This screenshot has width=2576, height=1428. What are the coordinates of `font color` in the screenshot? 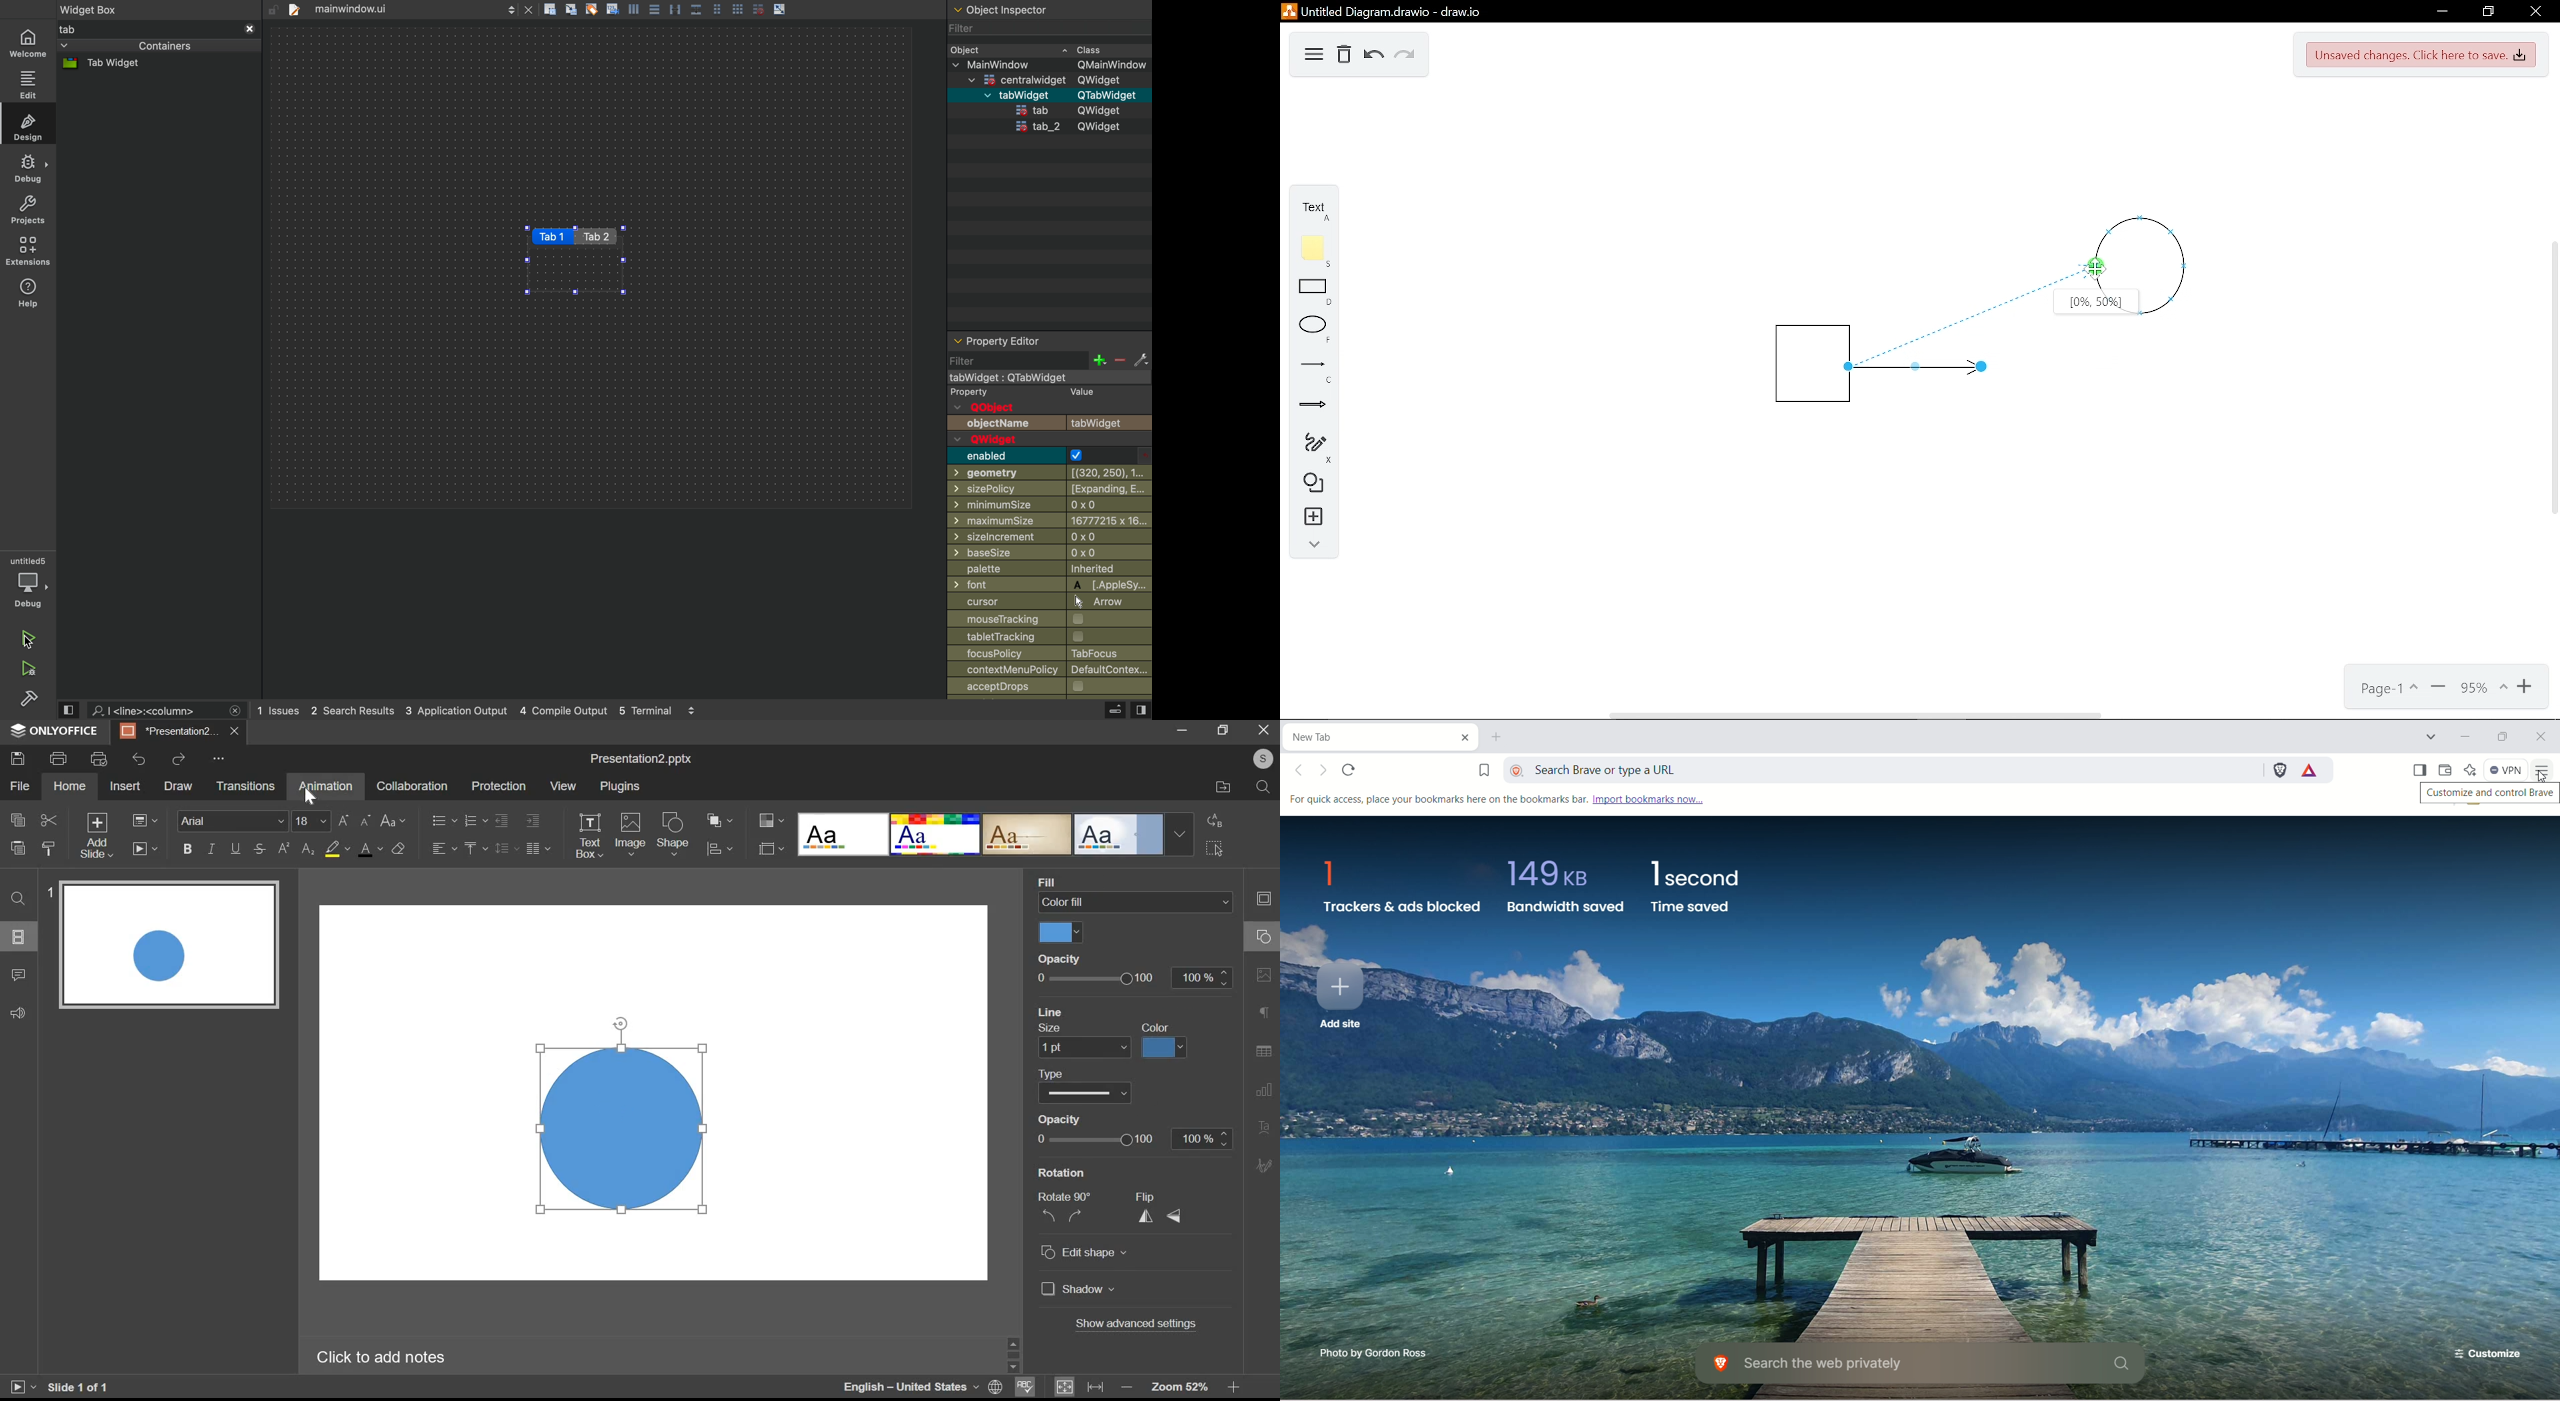 It's located at (370, 850).